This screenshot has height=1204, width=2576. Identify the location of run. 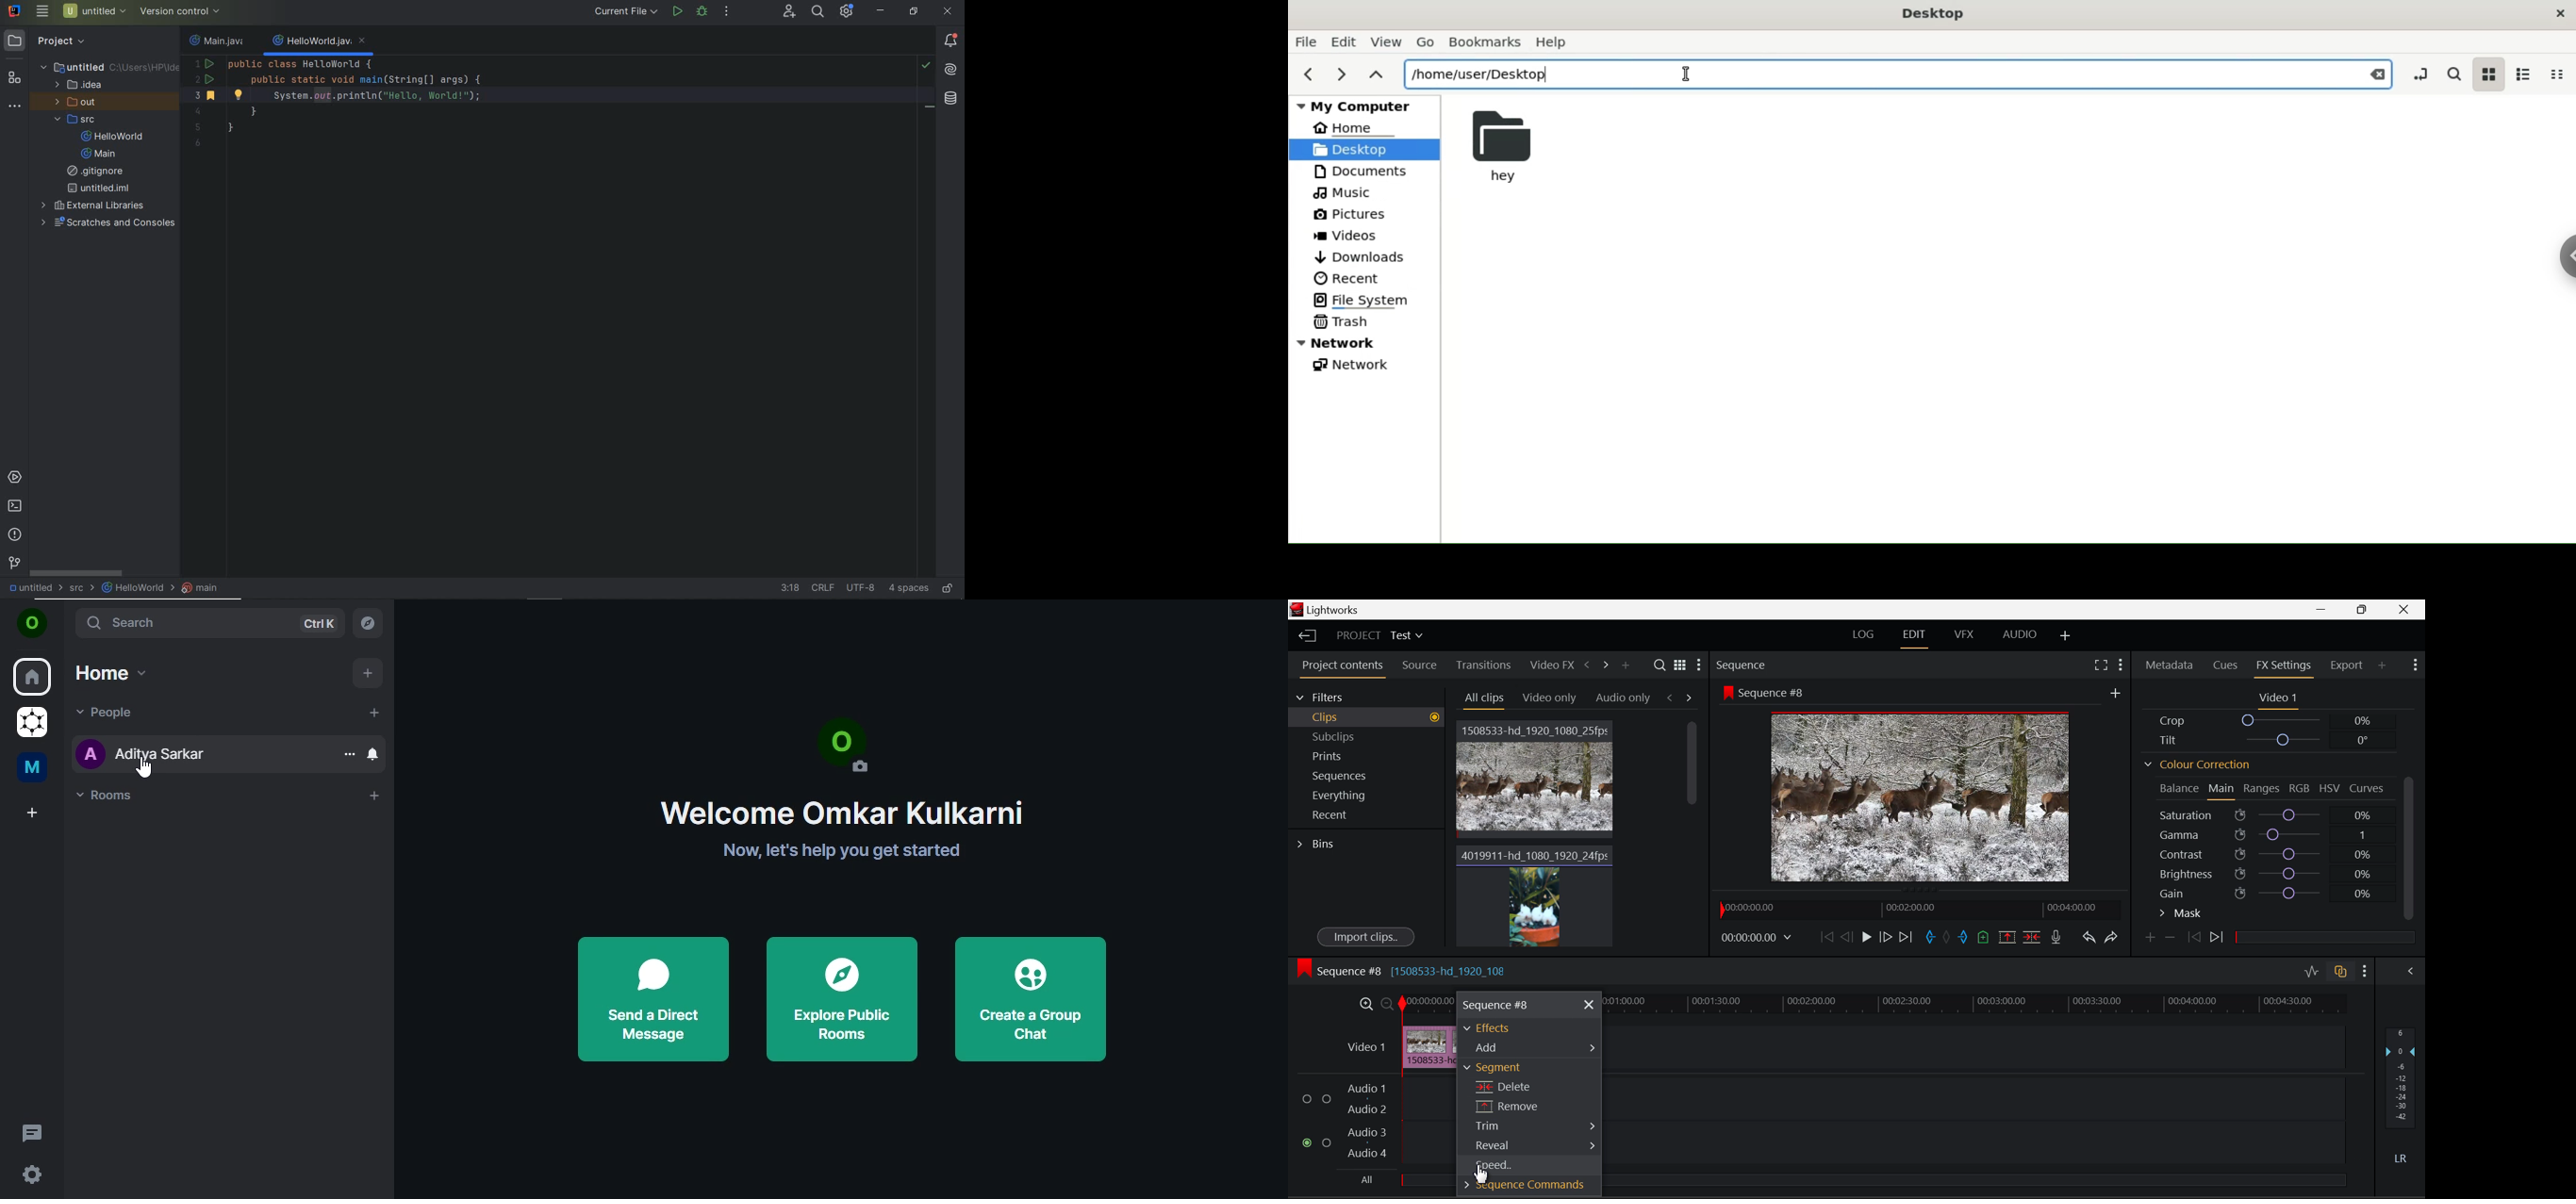
(678, 11).